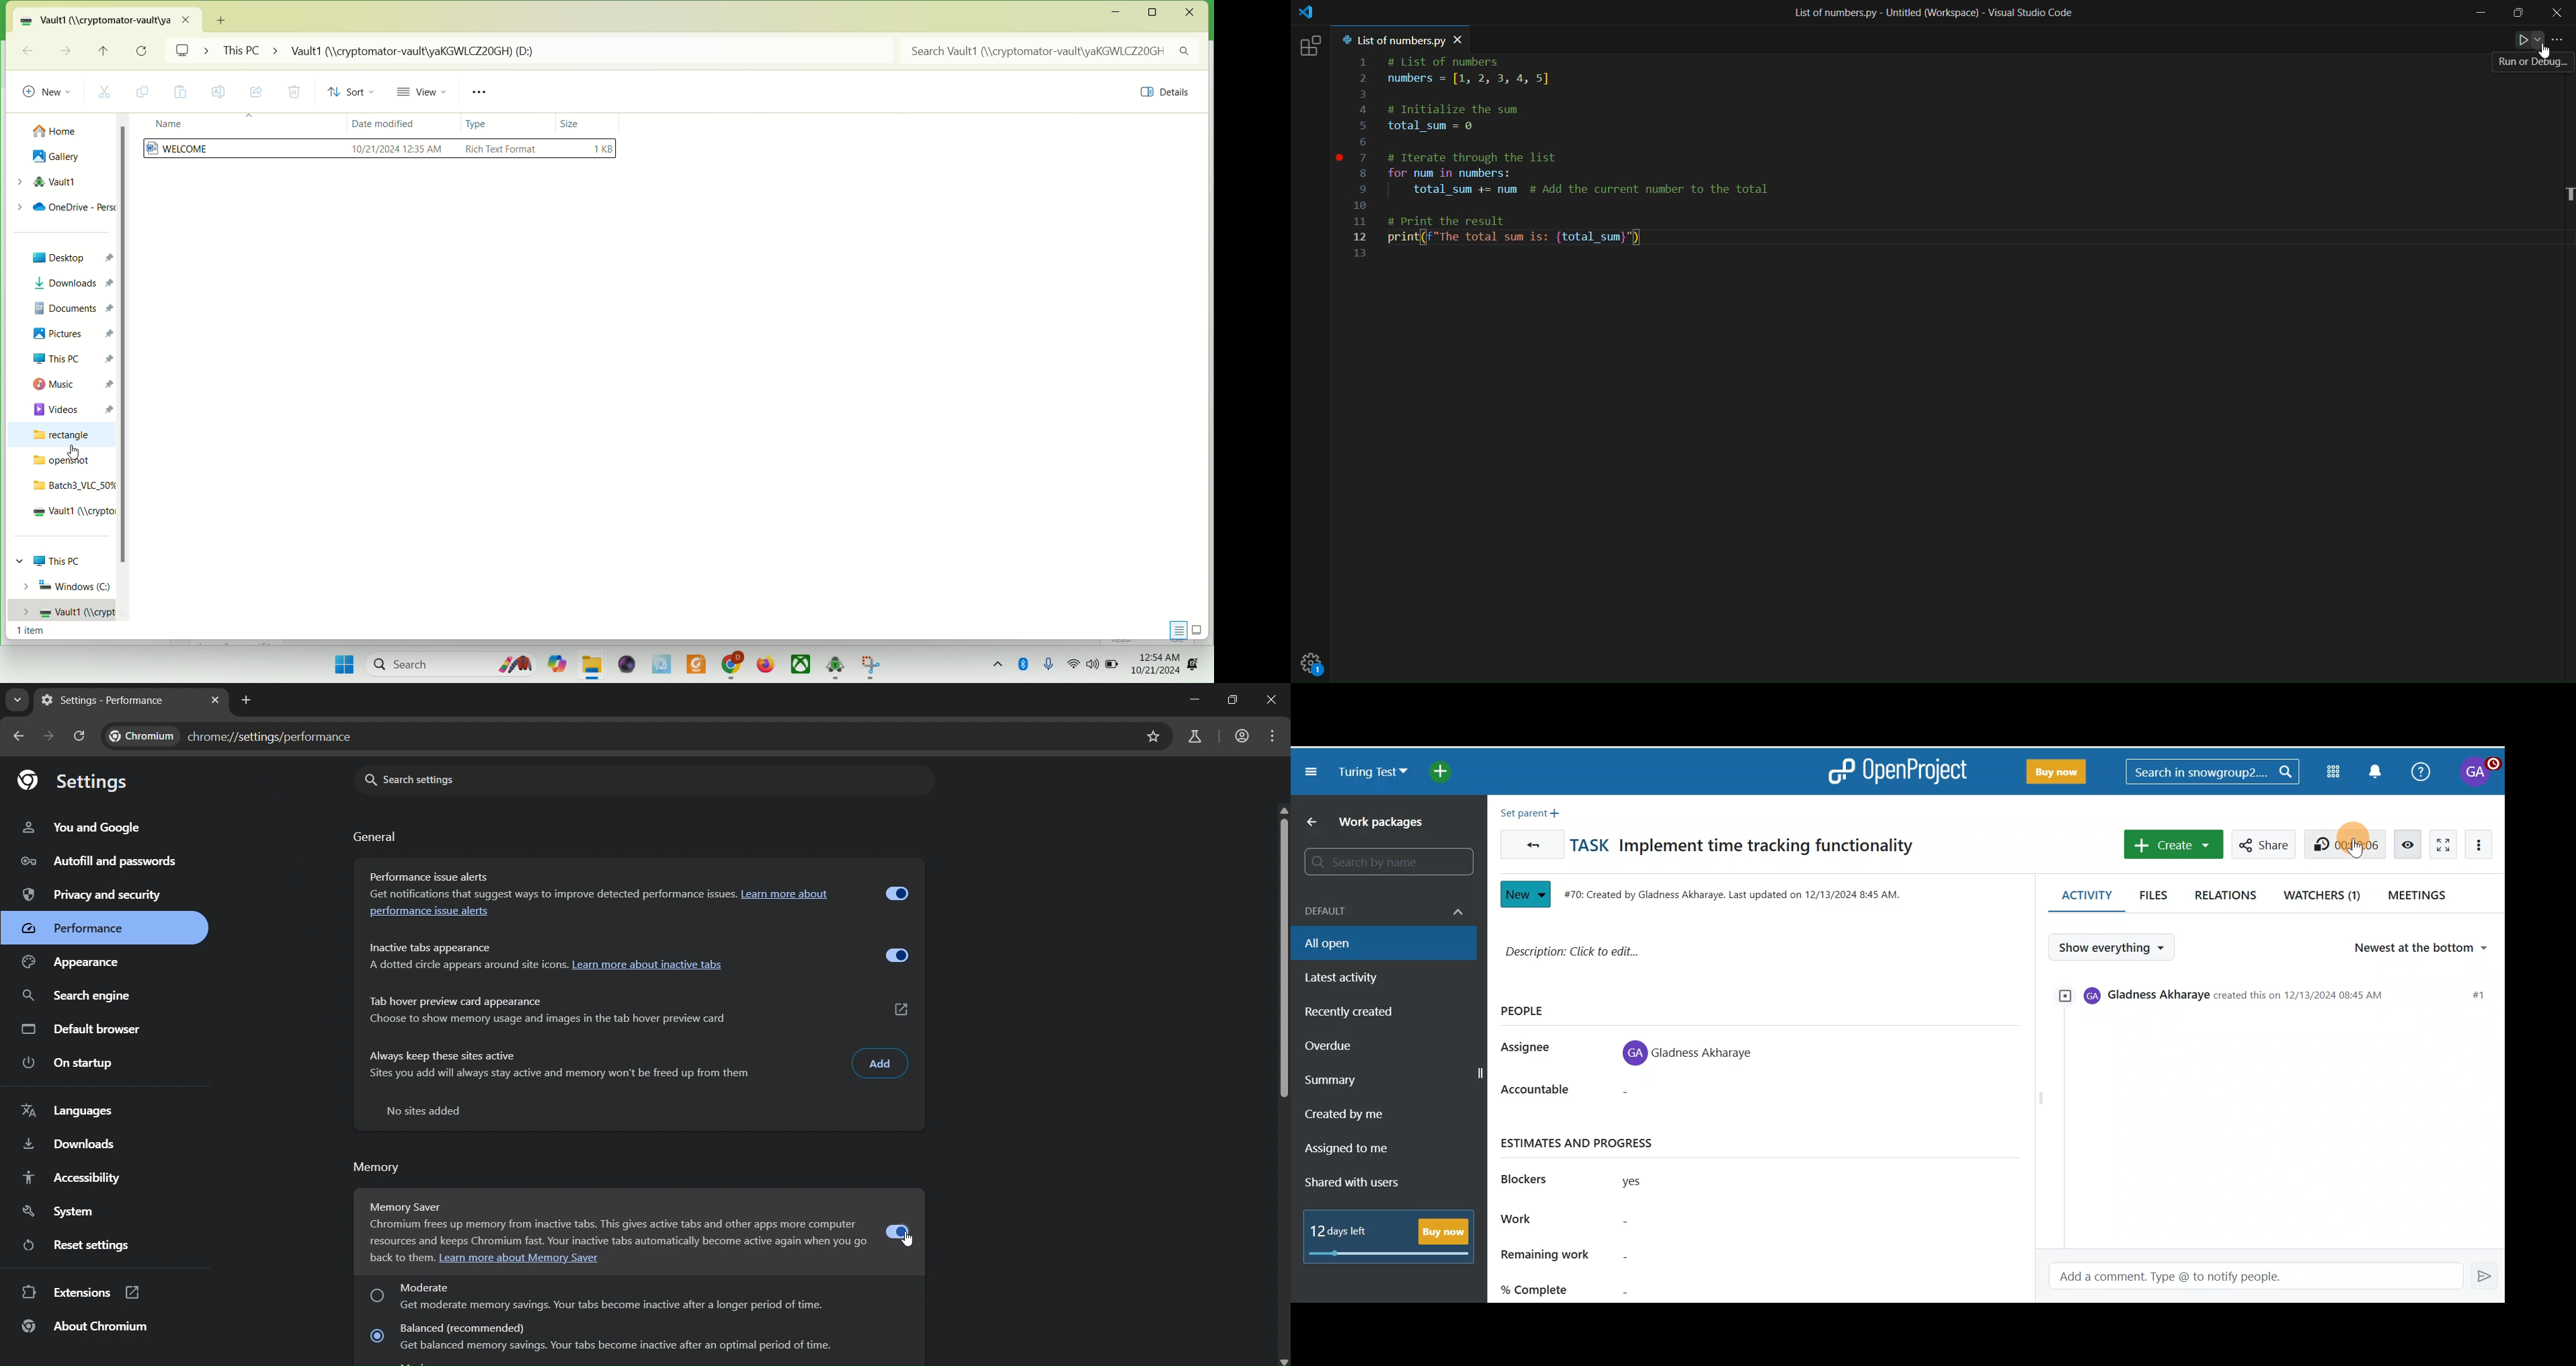  I want to click on PDF, so click(695, 663).